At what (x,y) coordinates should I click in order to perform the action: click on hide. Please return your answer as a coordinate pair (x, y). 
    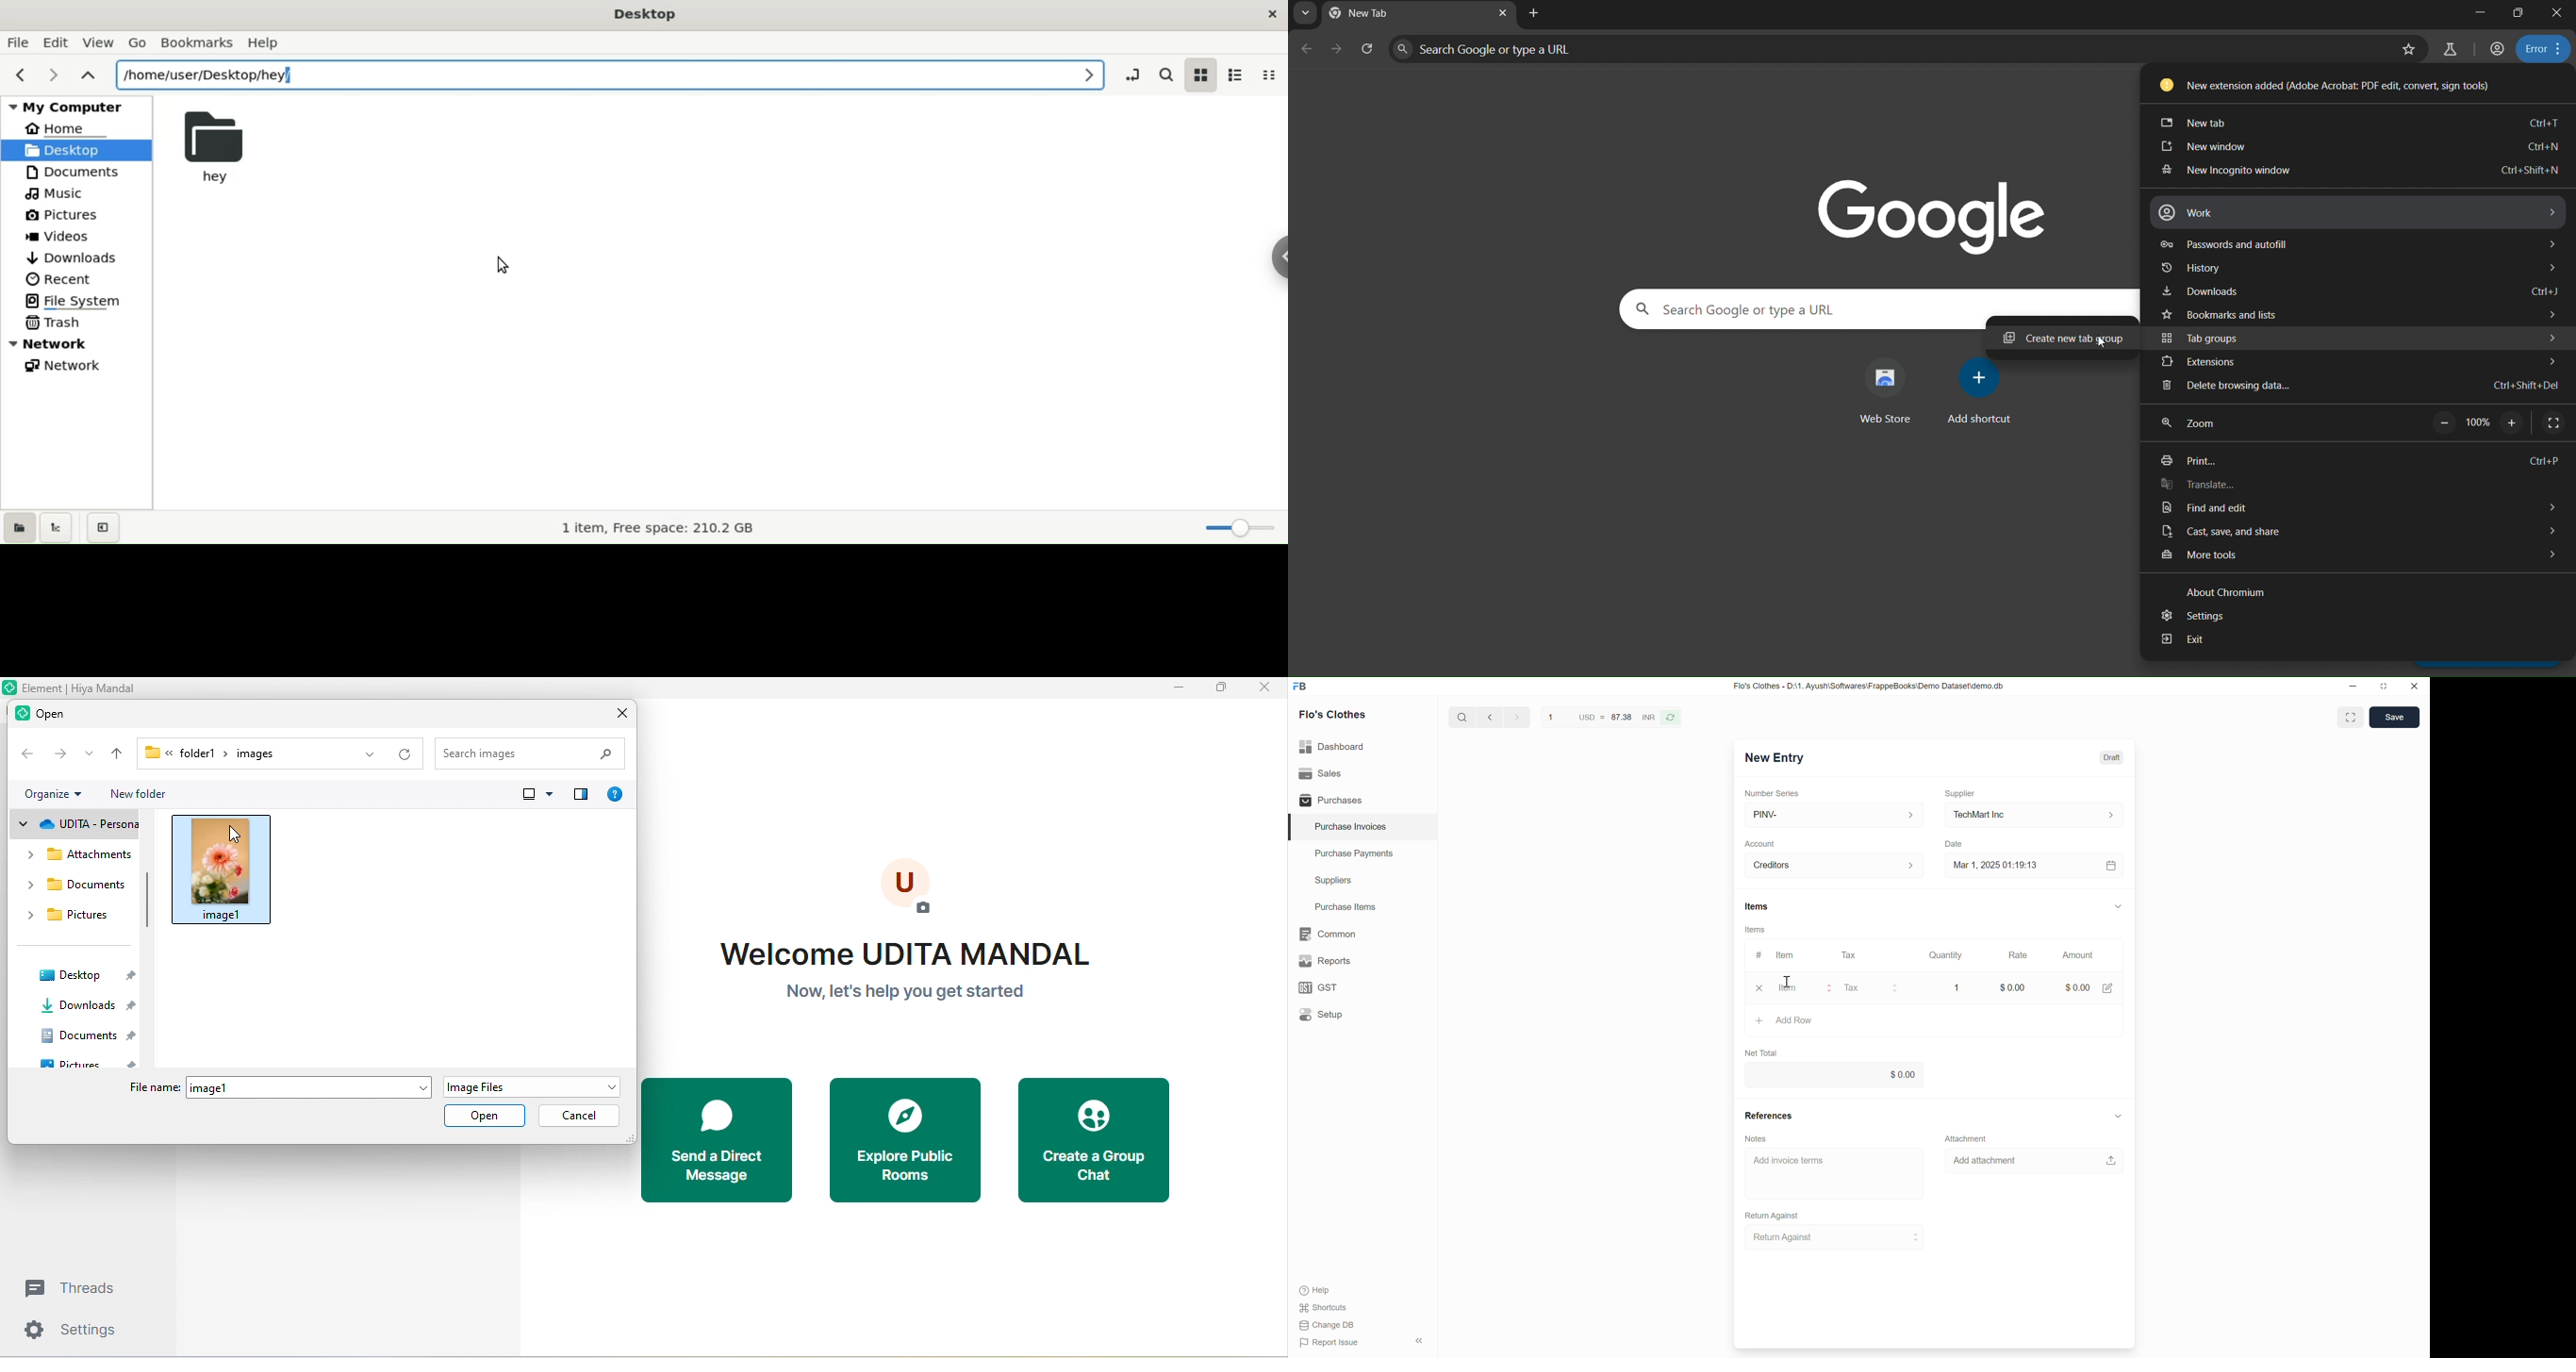
    Looking at the image, I should click on (1418, 1339).